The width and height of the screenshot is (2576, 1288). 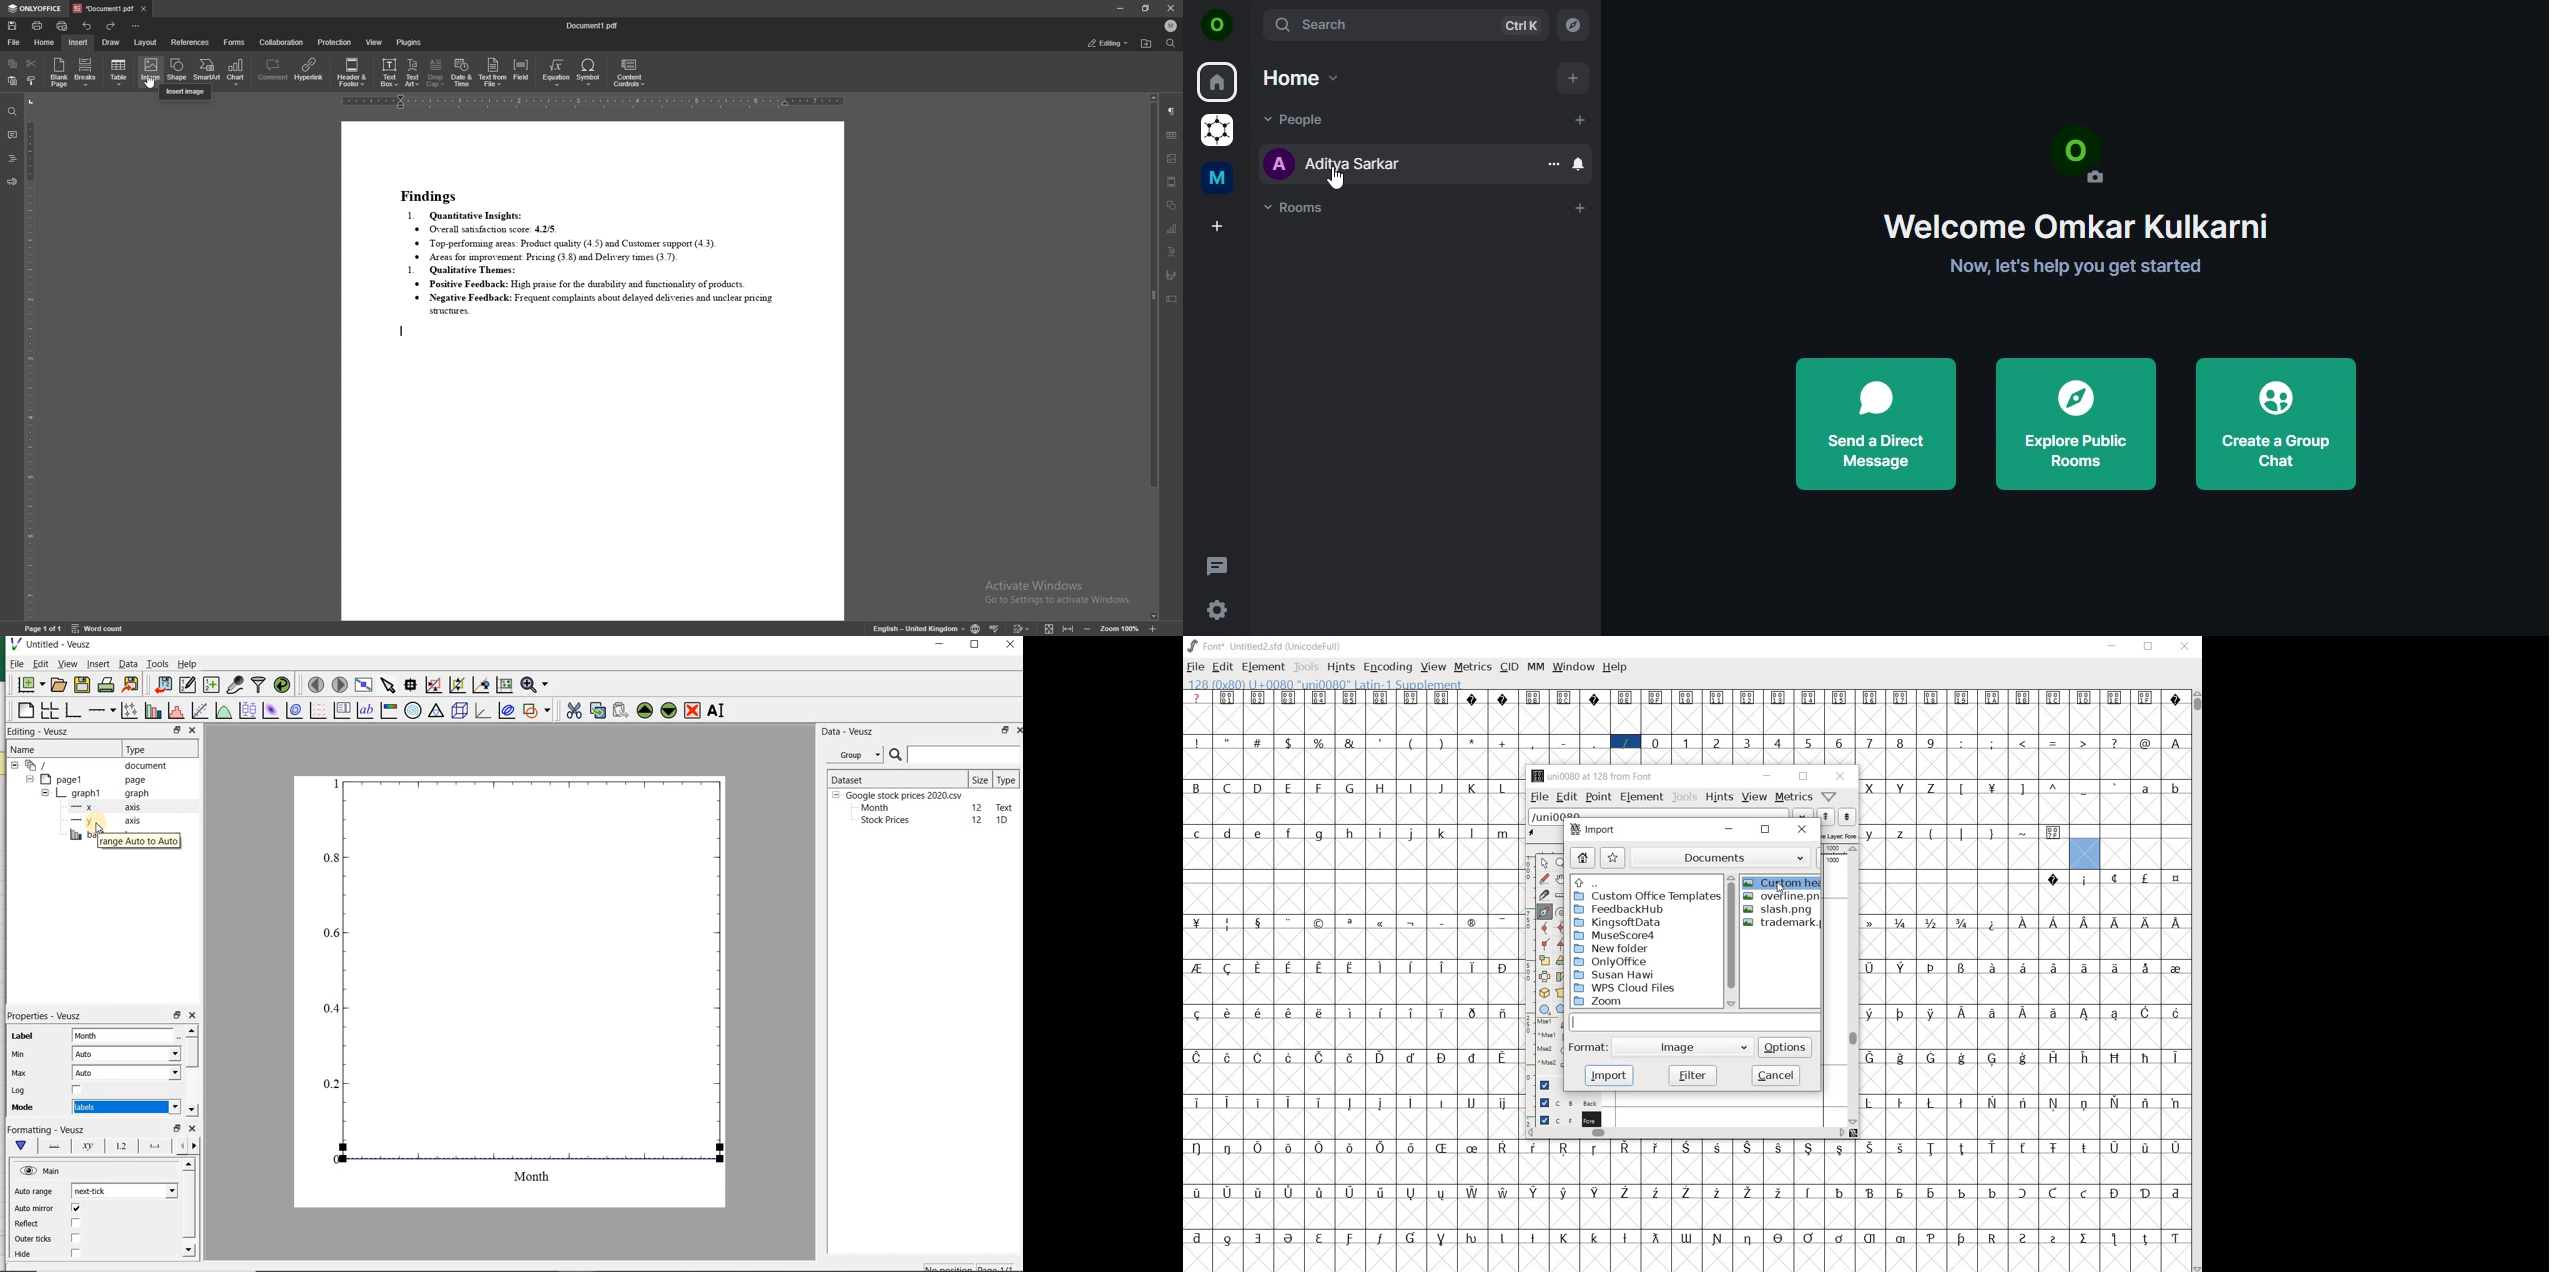 I want to click on glyph, so click(x=1227, y=741).